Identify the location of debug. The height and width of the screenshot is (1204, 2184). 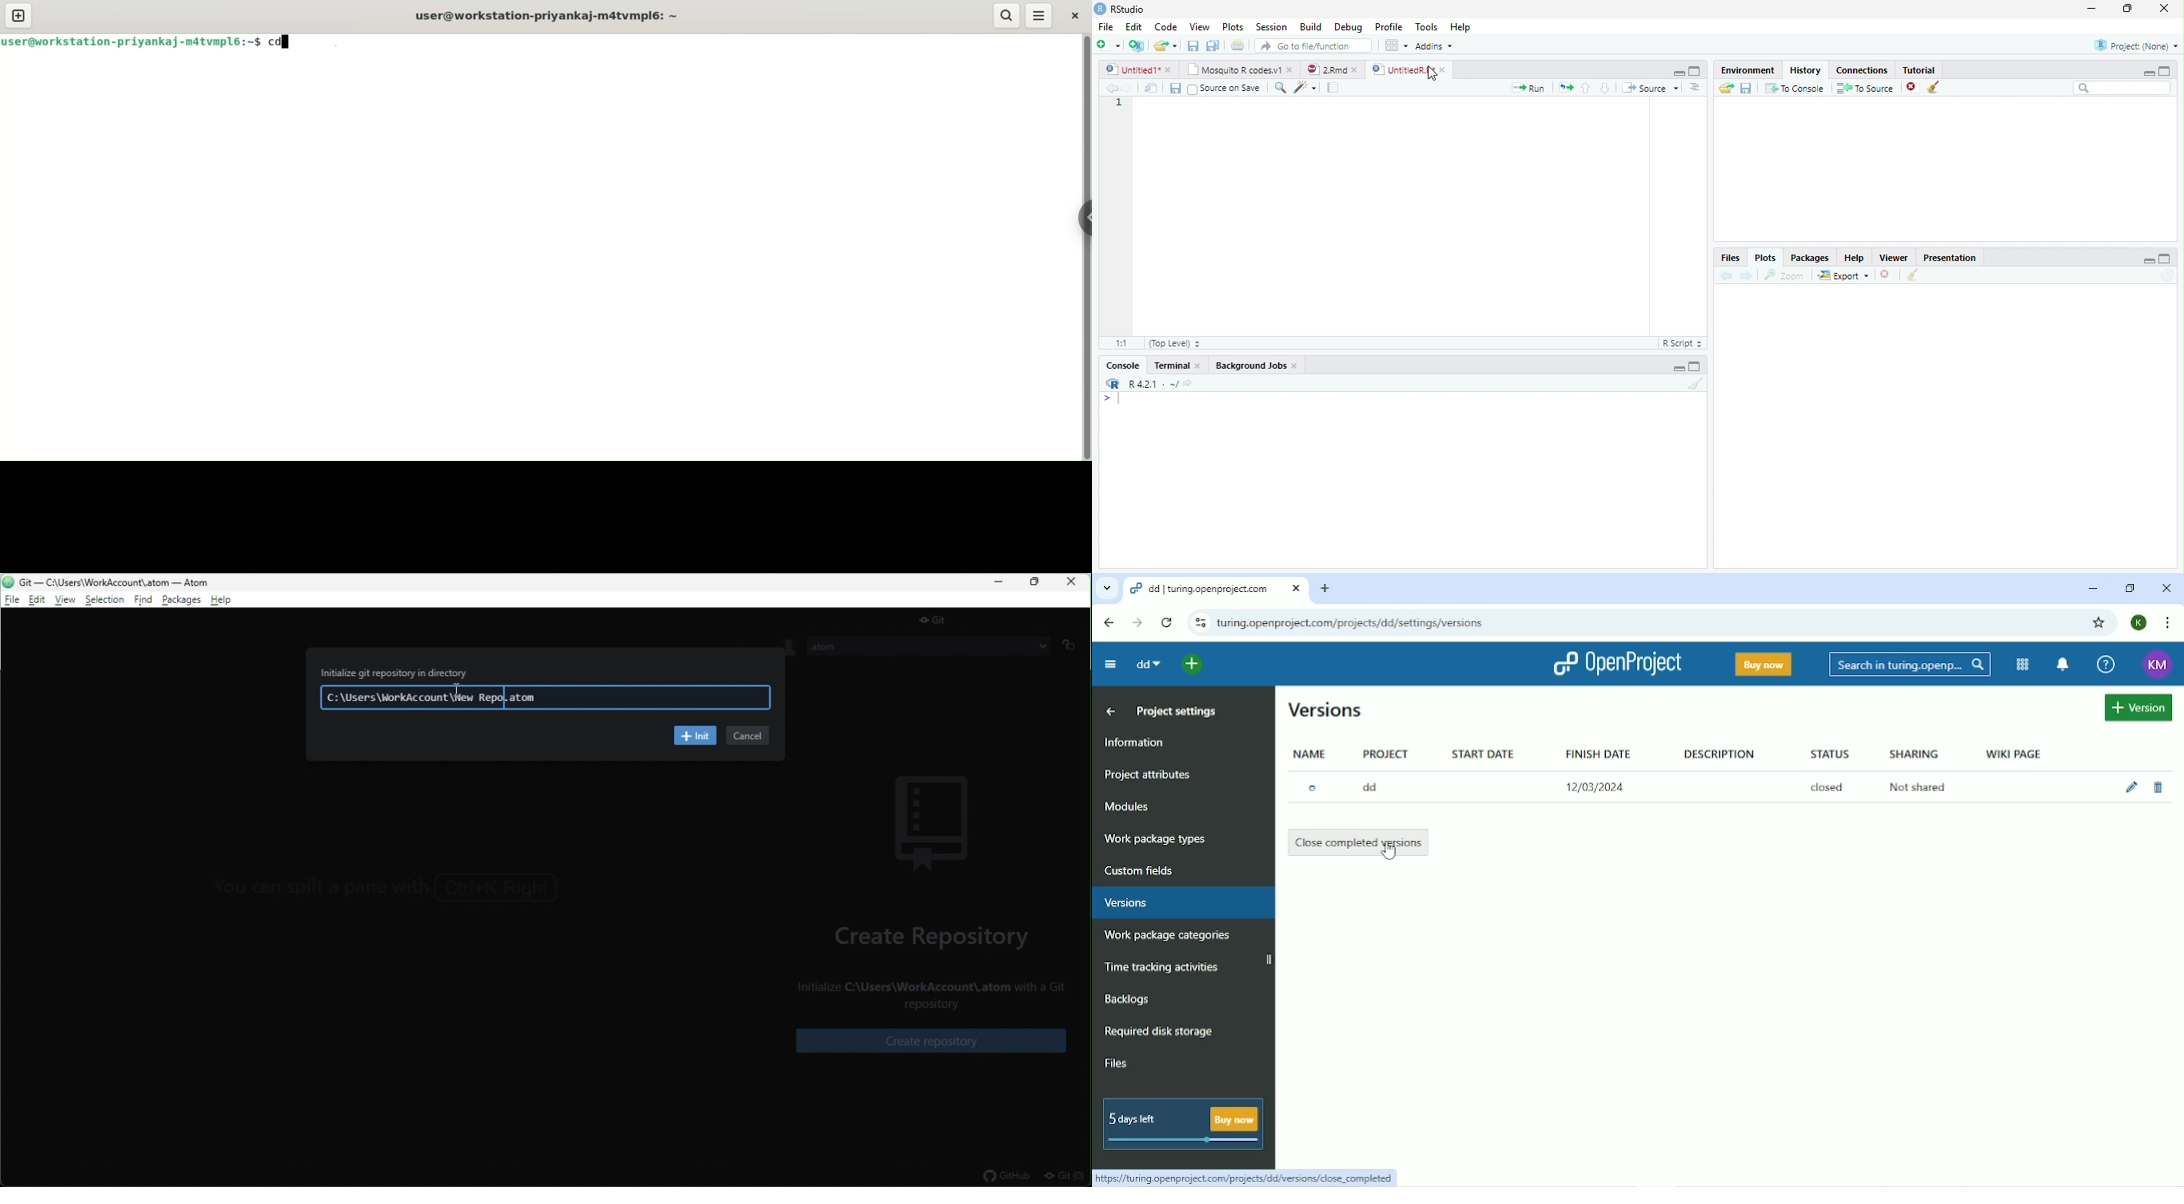
(1350, 28).